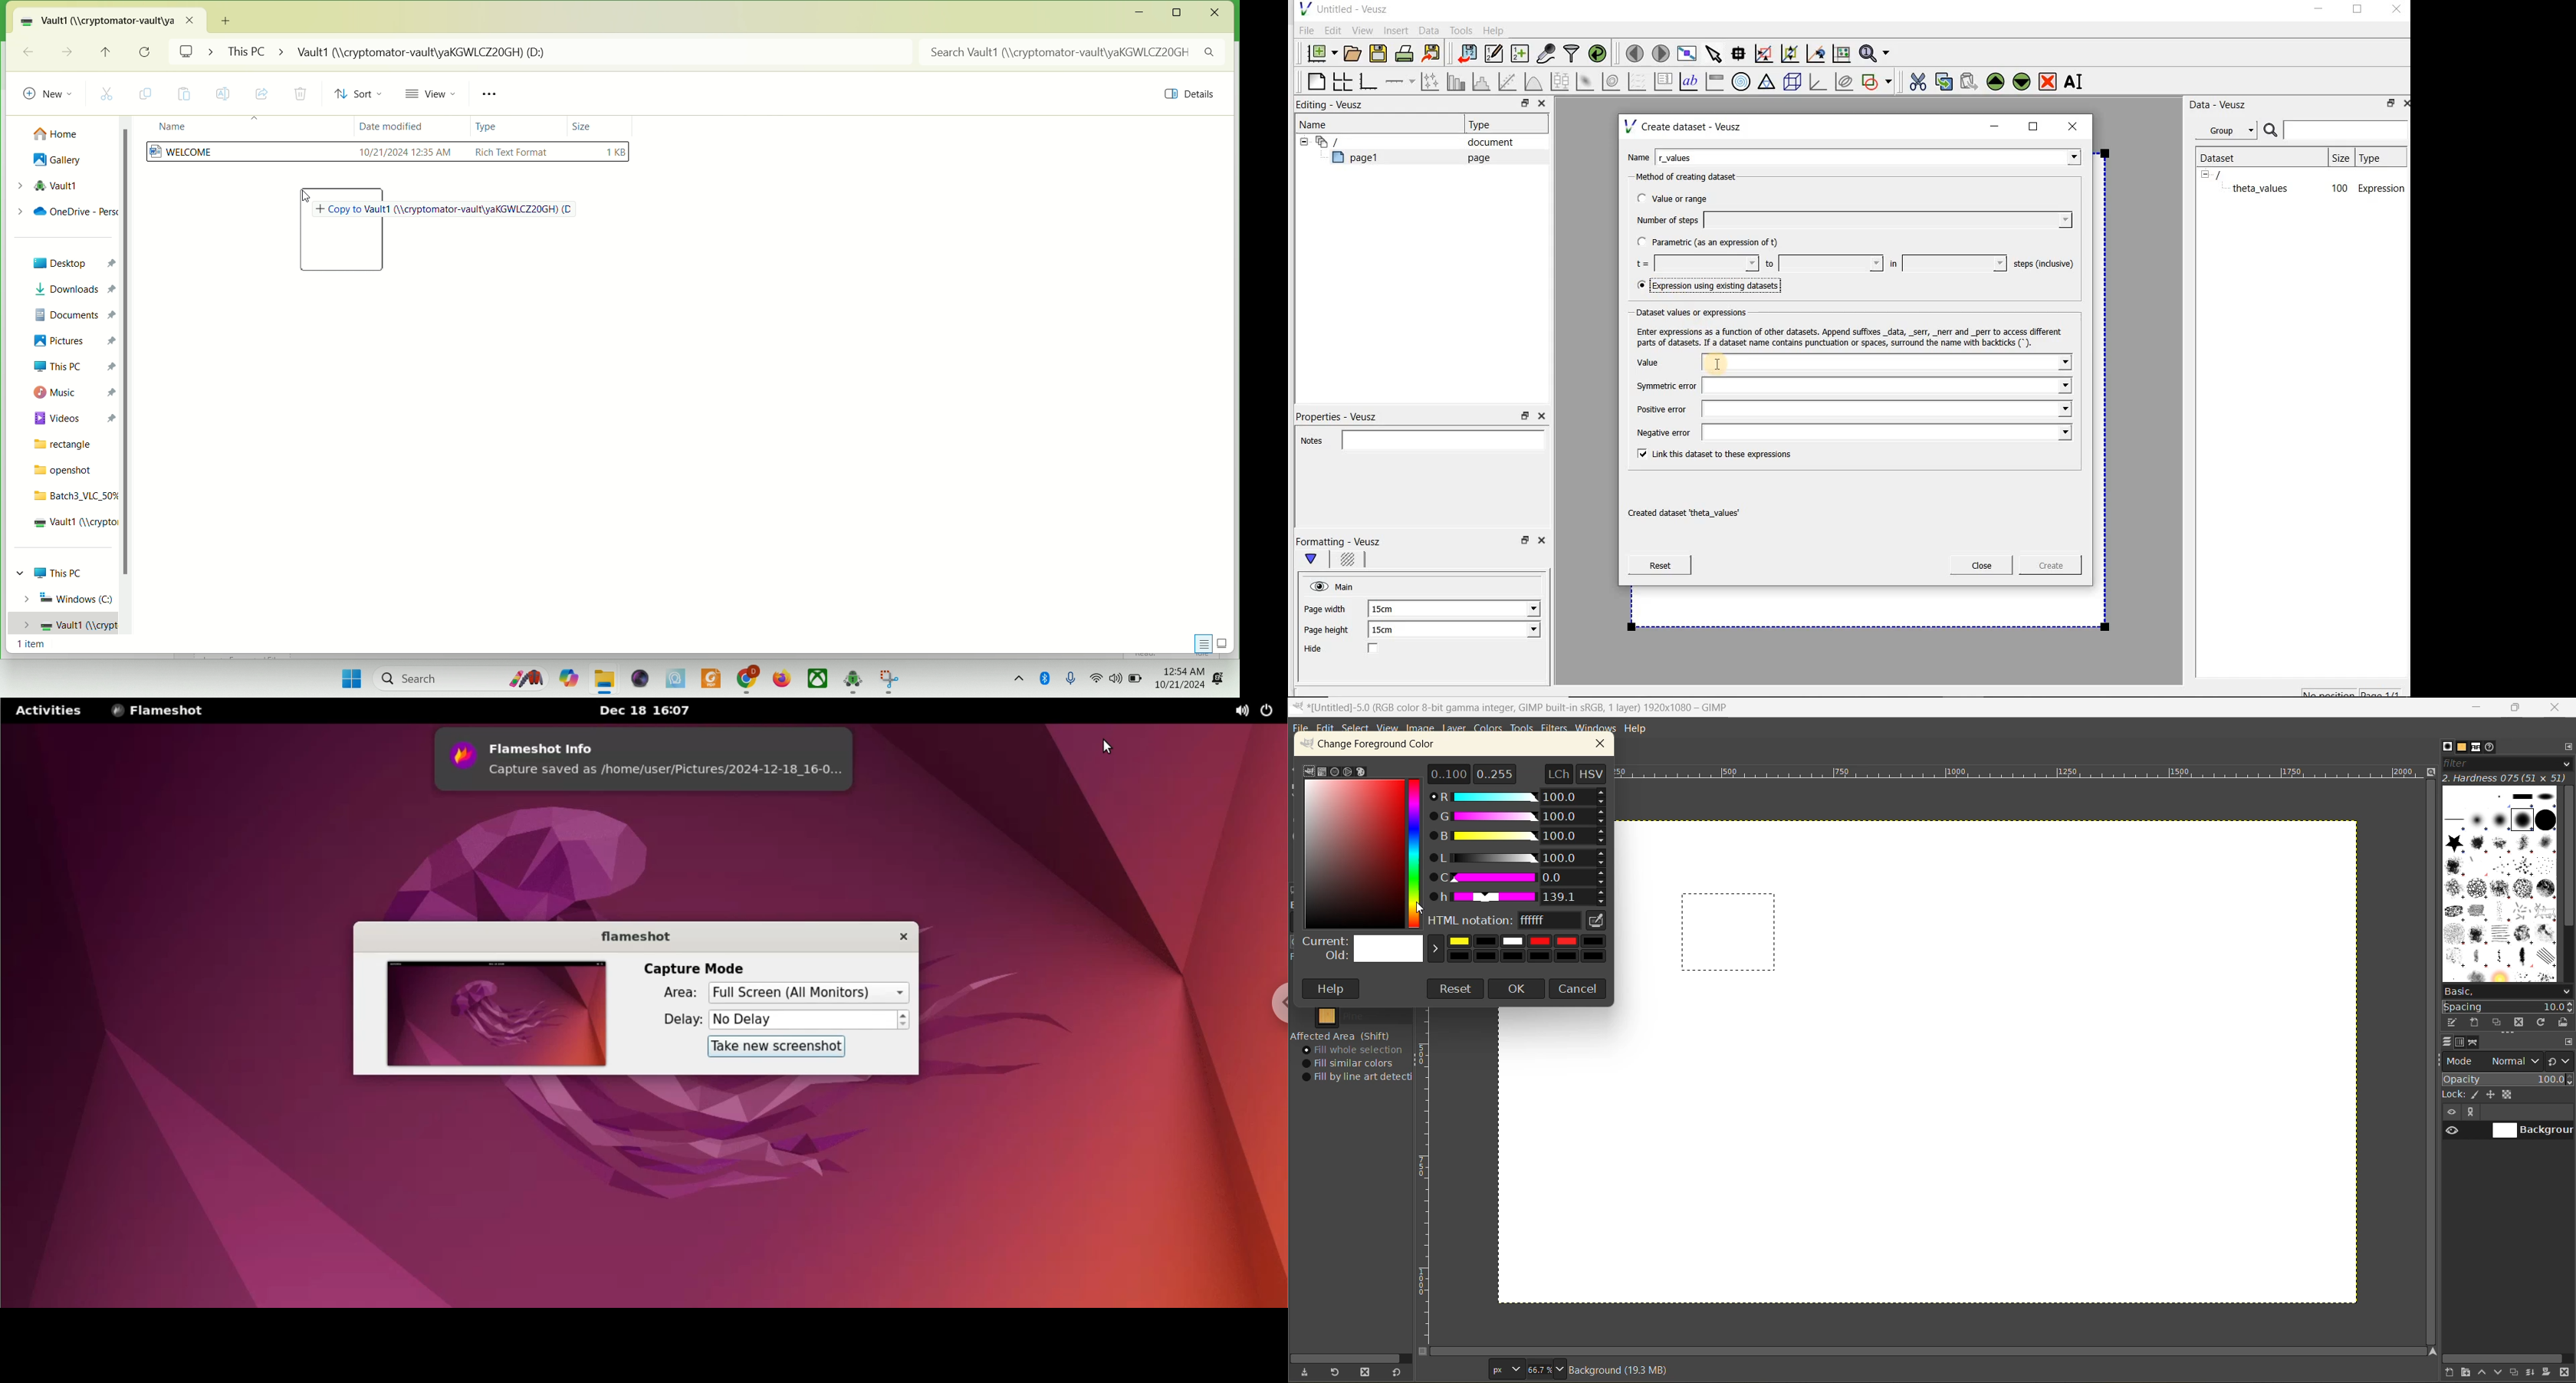  Describe the element at coordinates (1729, 933) in the screenshot. I see `shape created` at that location.